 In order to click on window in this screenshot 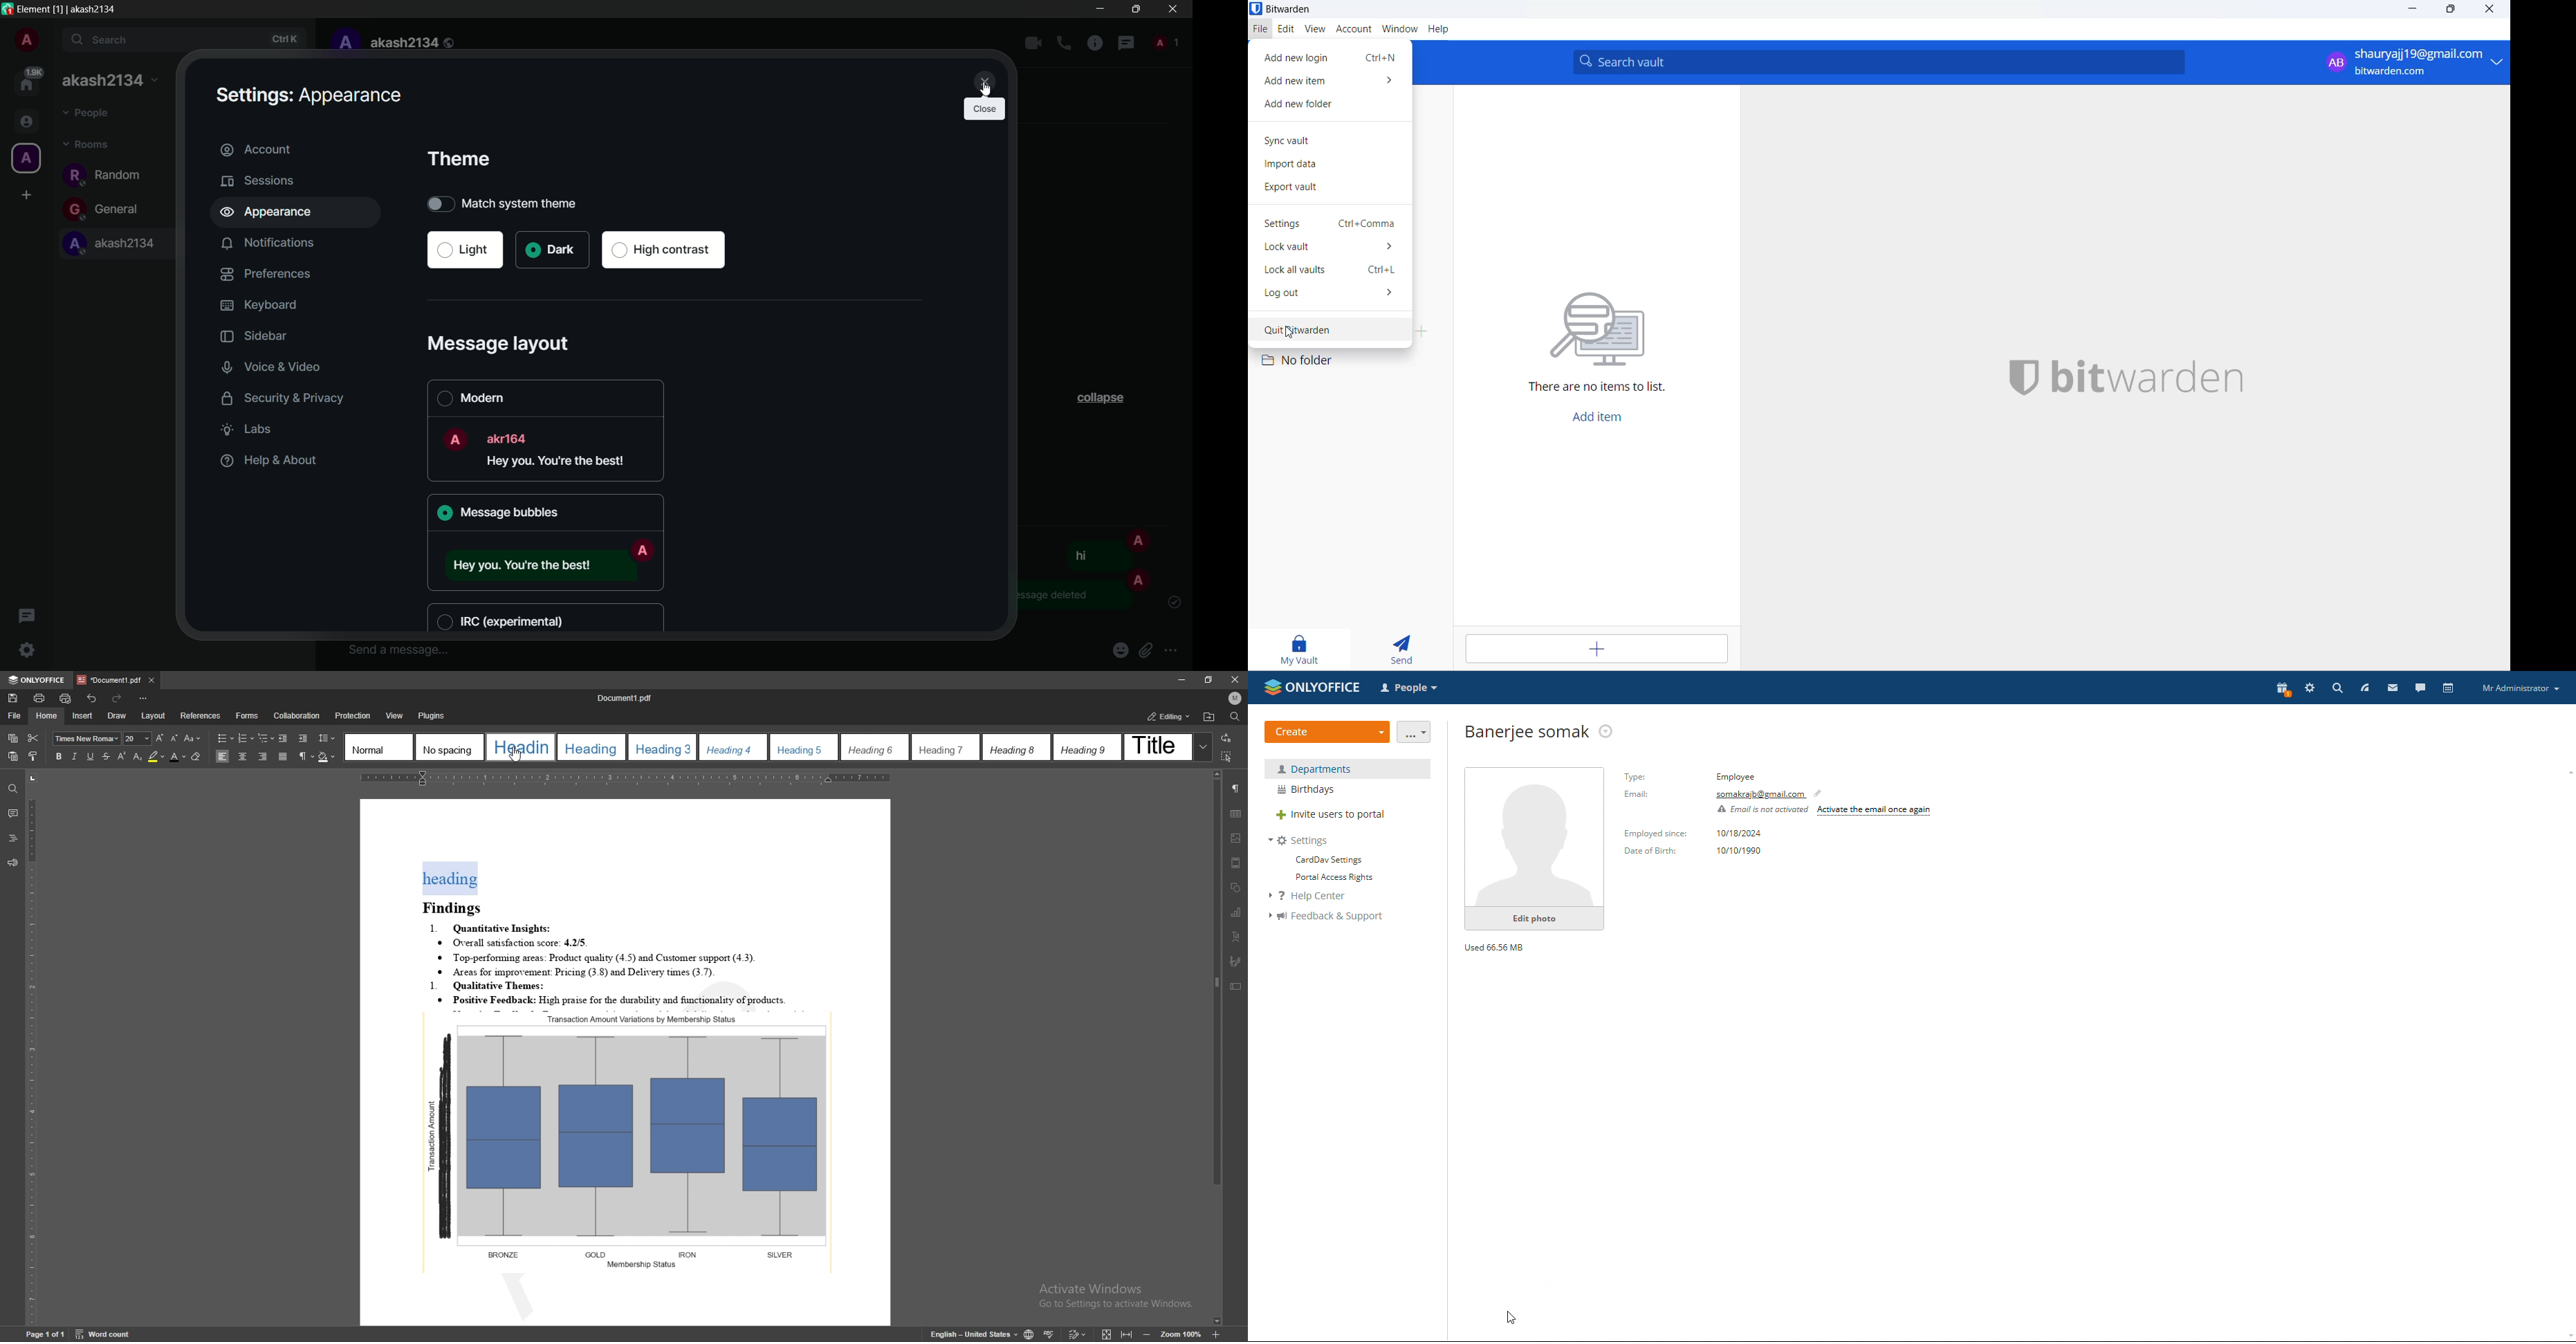, I will do `click(1400, 30)`.